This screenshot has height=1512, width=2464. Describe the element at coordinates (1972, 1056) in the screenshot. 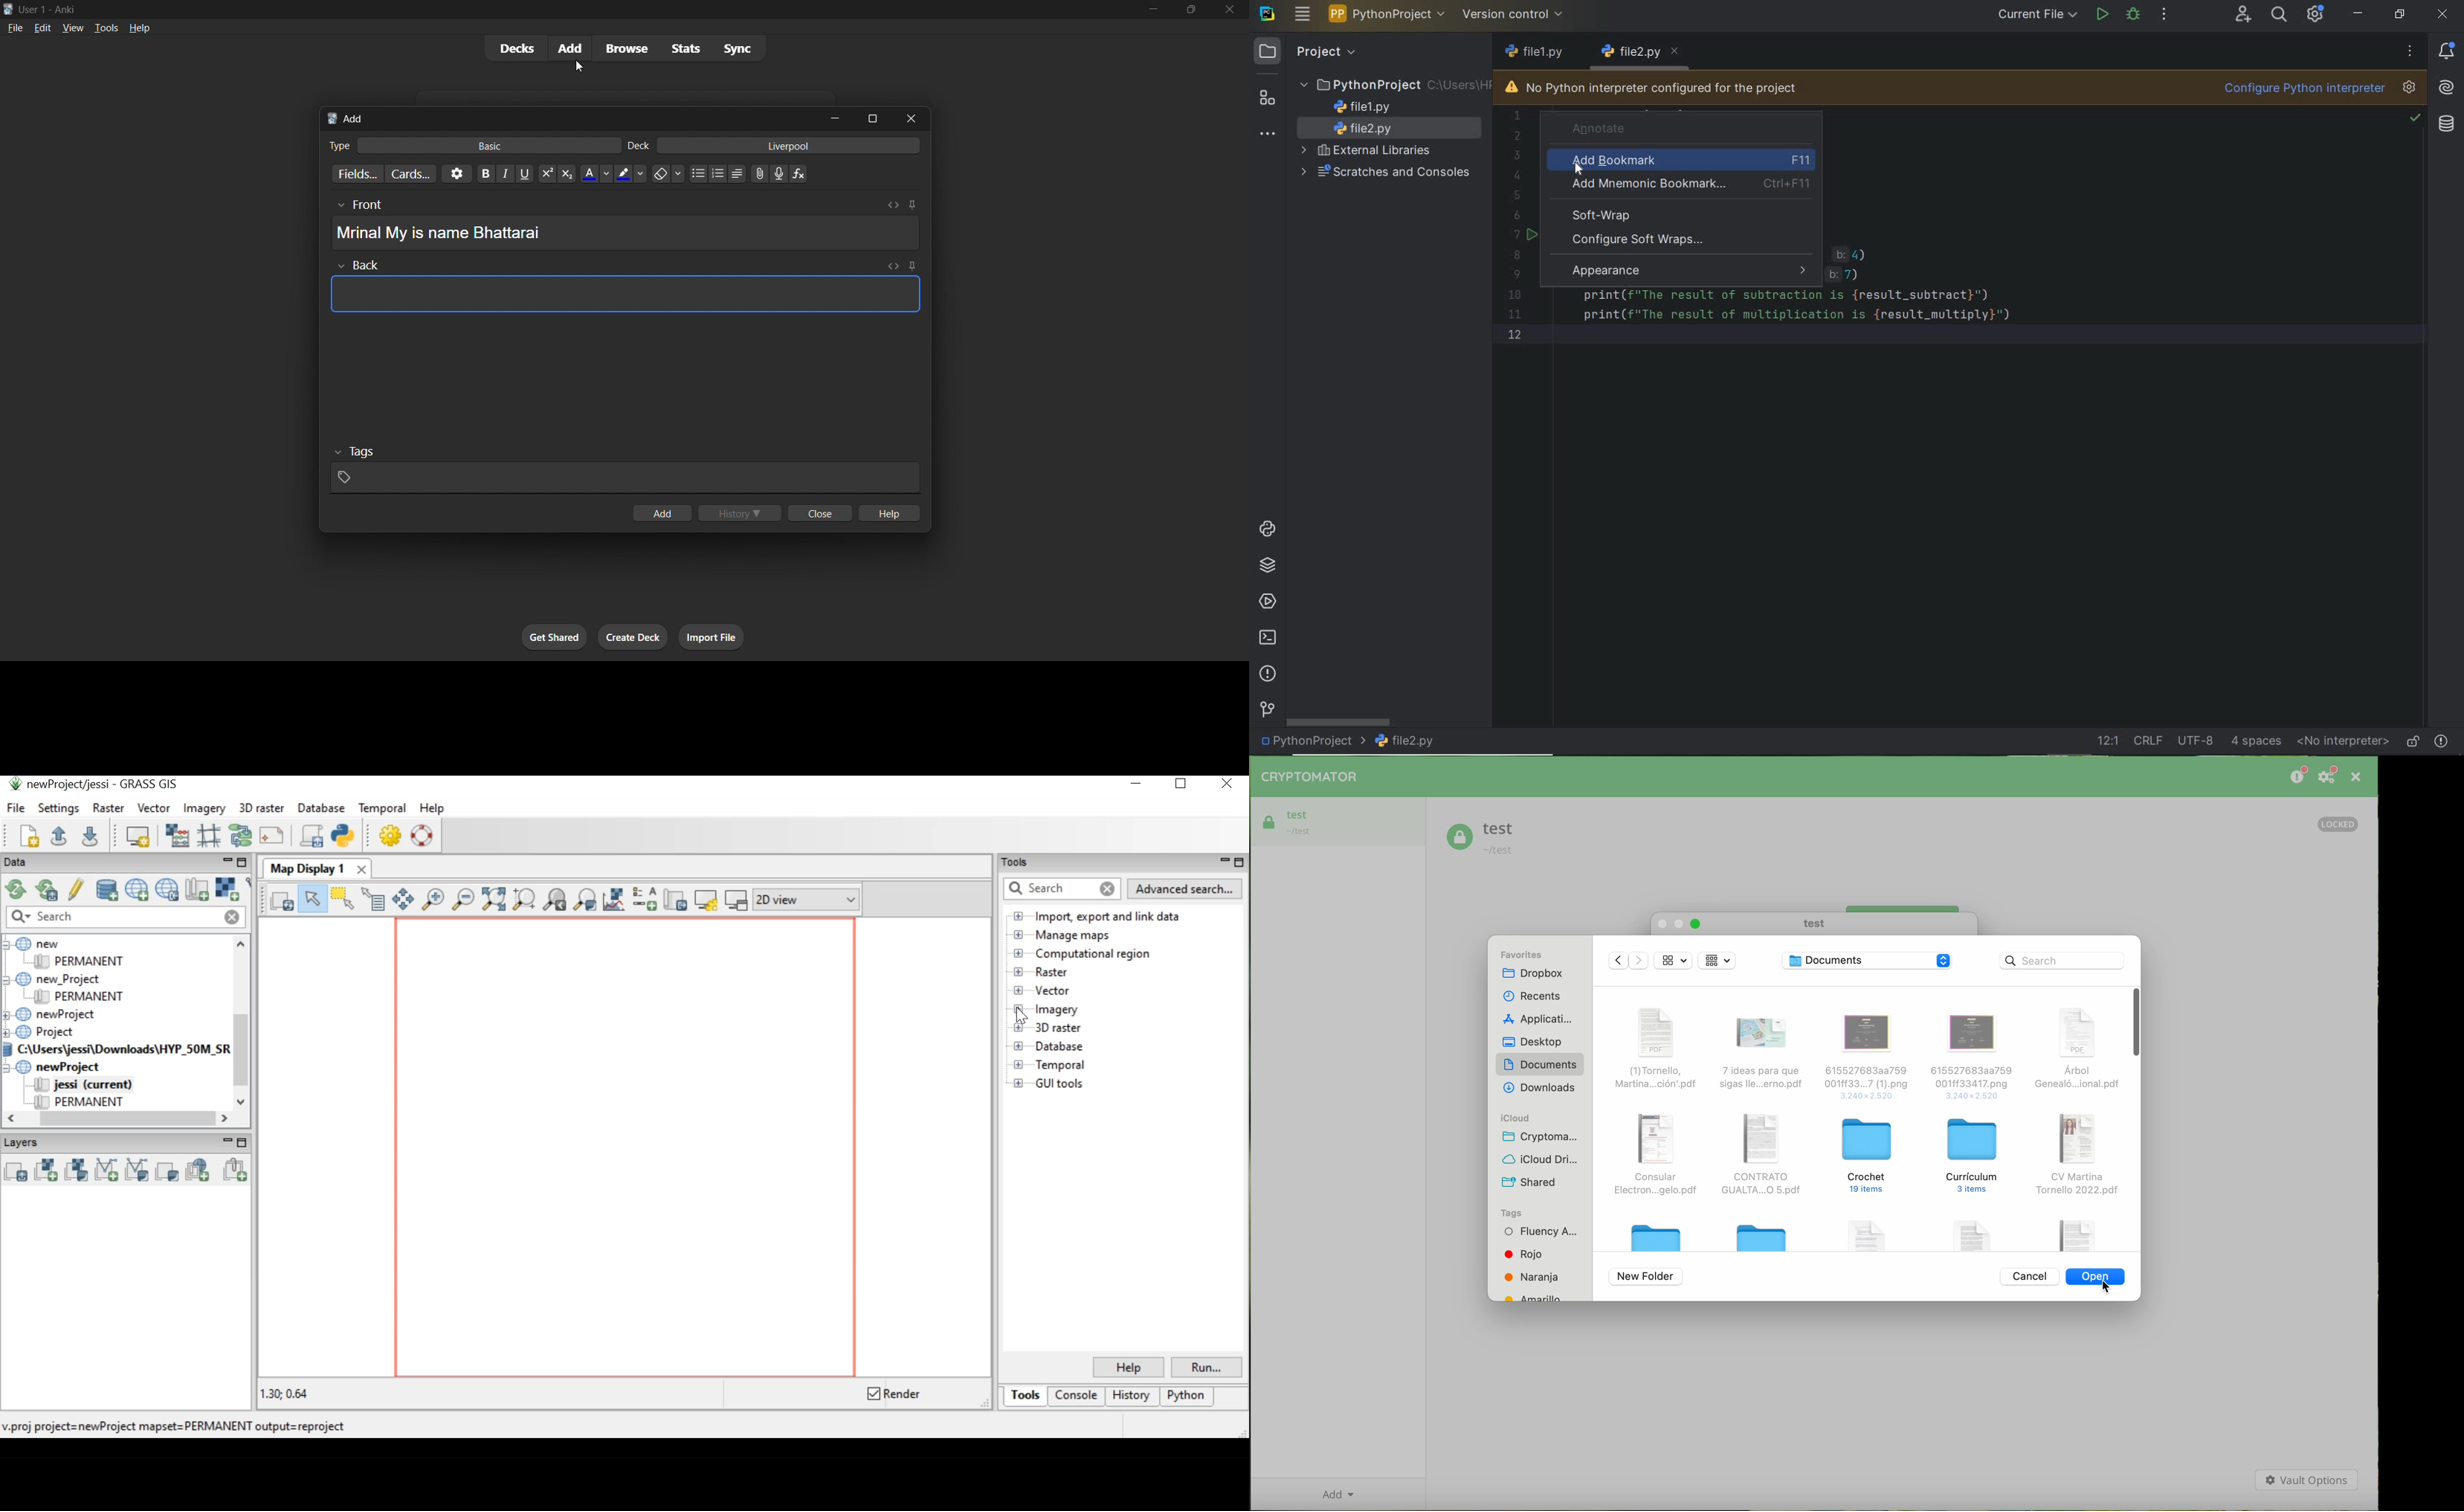

I see `png file` at that location.